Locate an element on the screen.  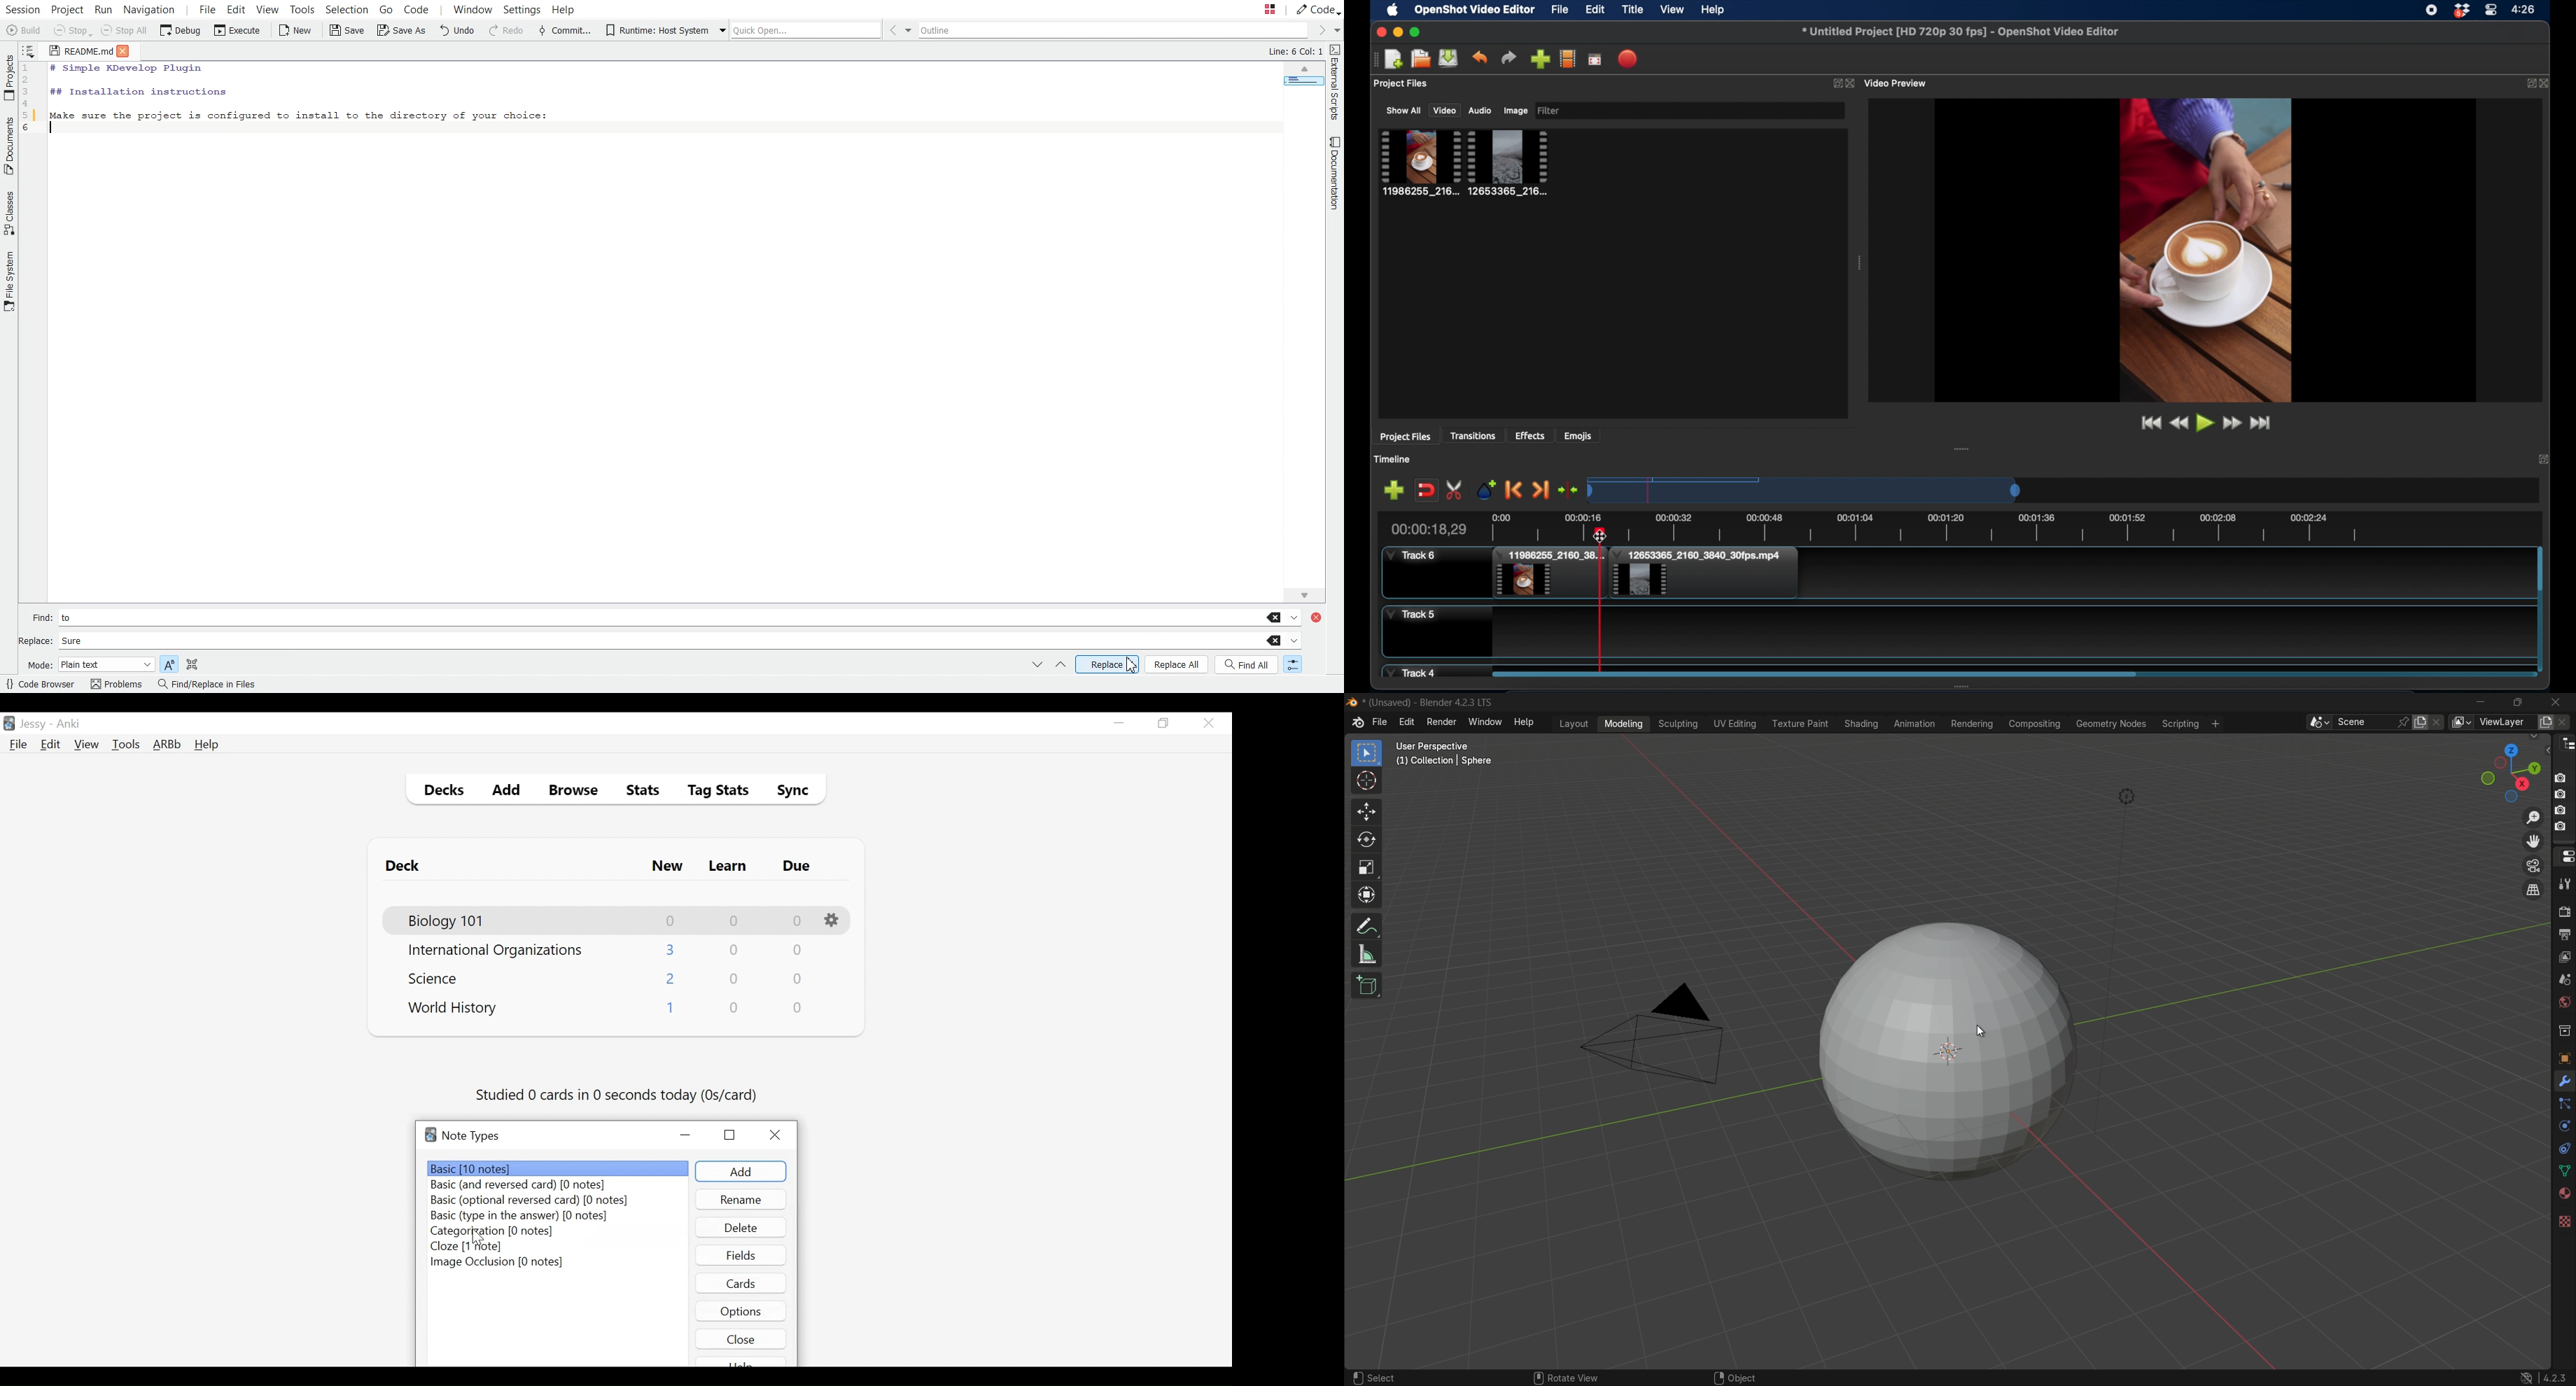
Help is located at coordinates (206, 746).